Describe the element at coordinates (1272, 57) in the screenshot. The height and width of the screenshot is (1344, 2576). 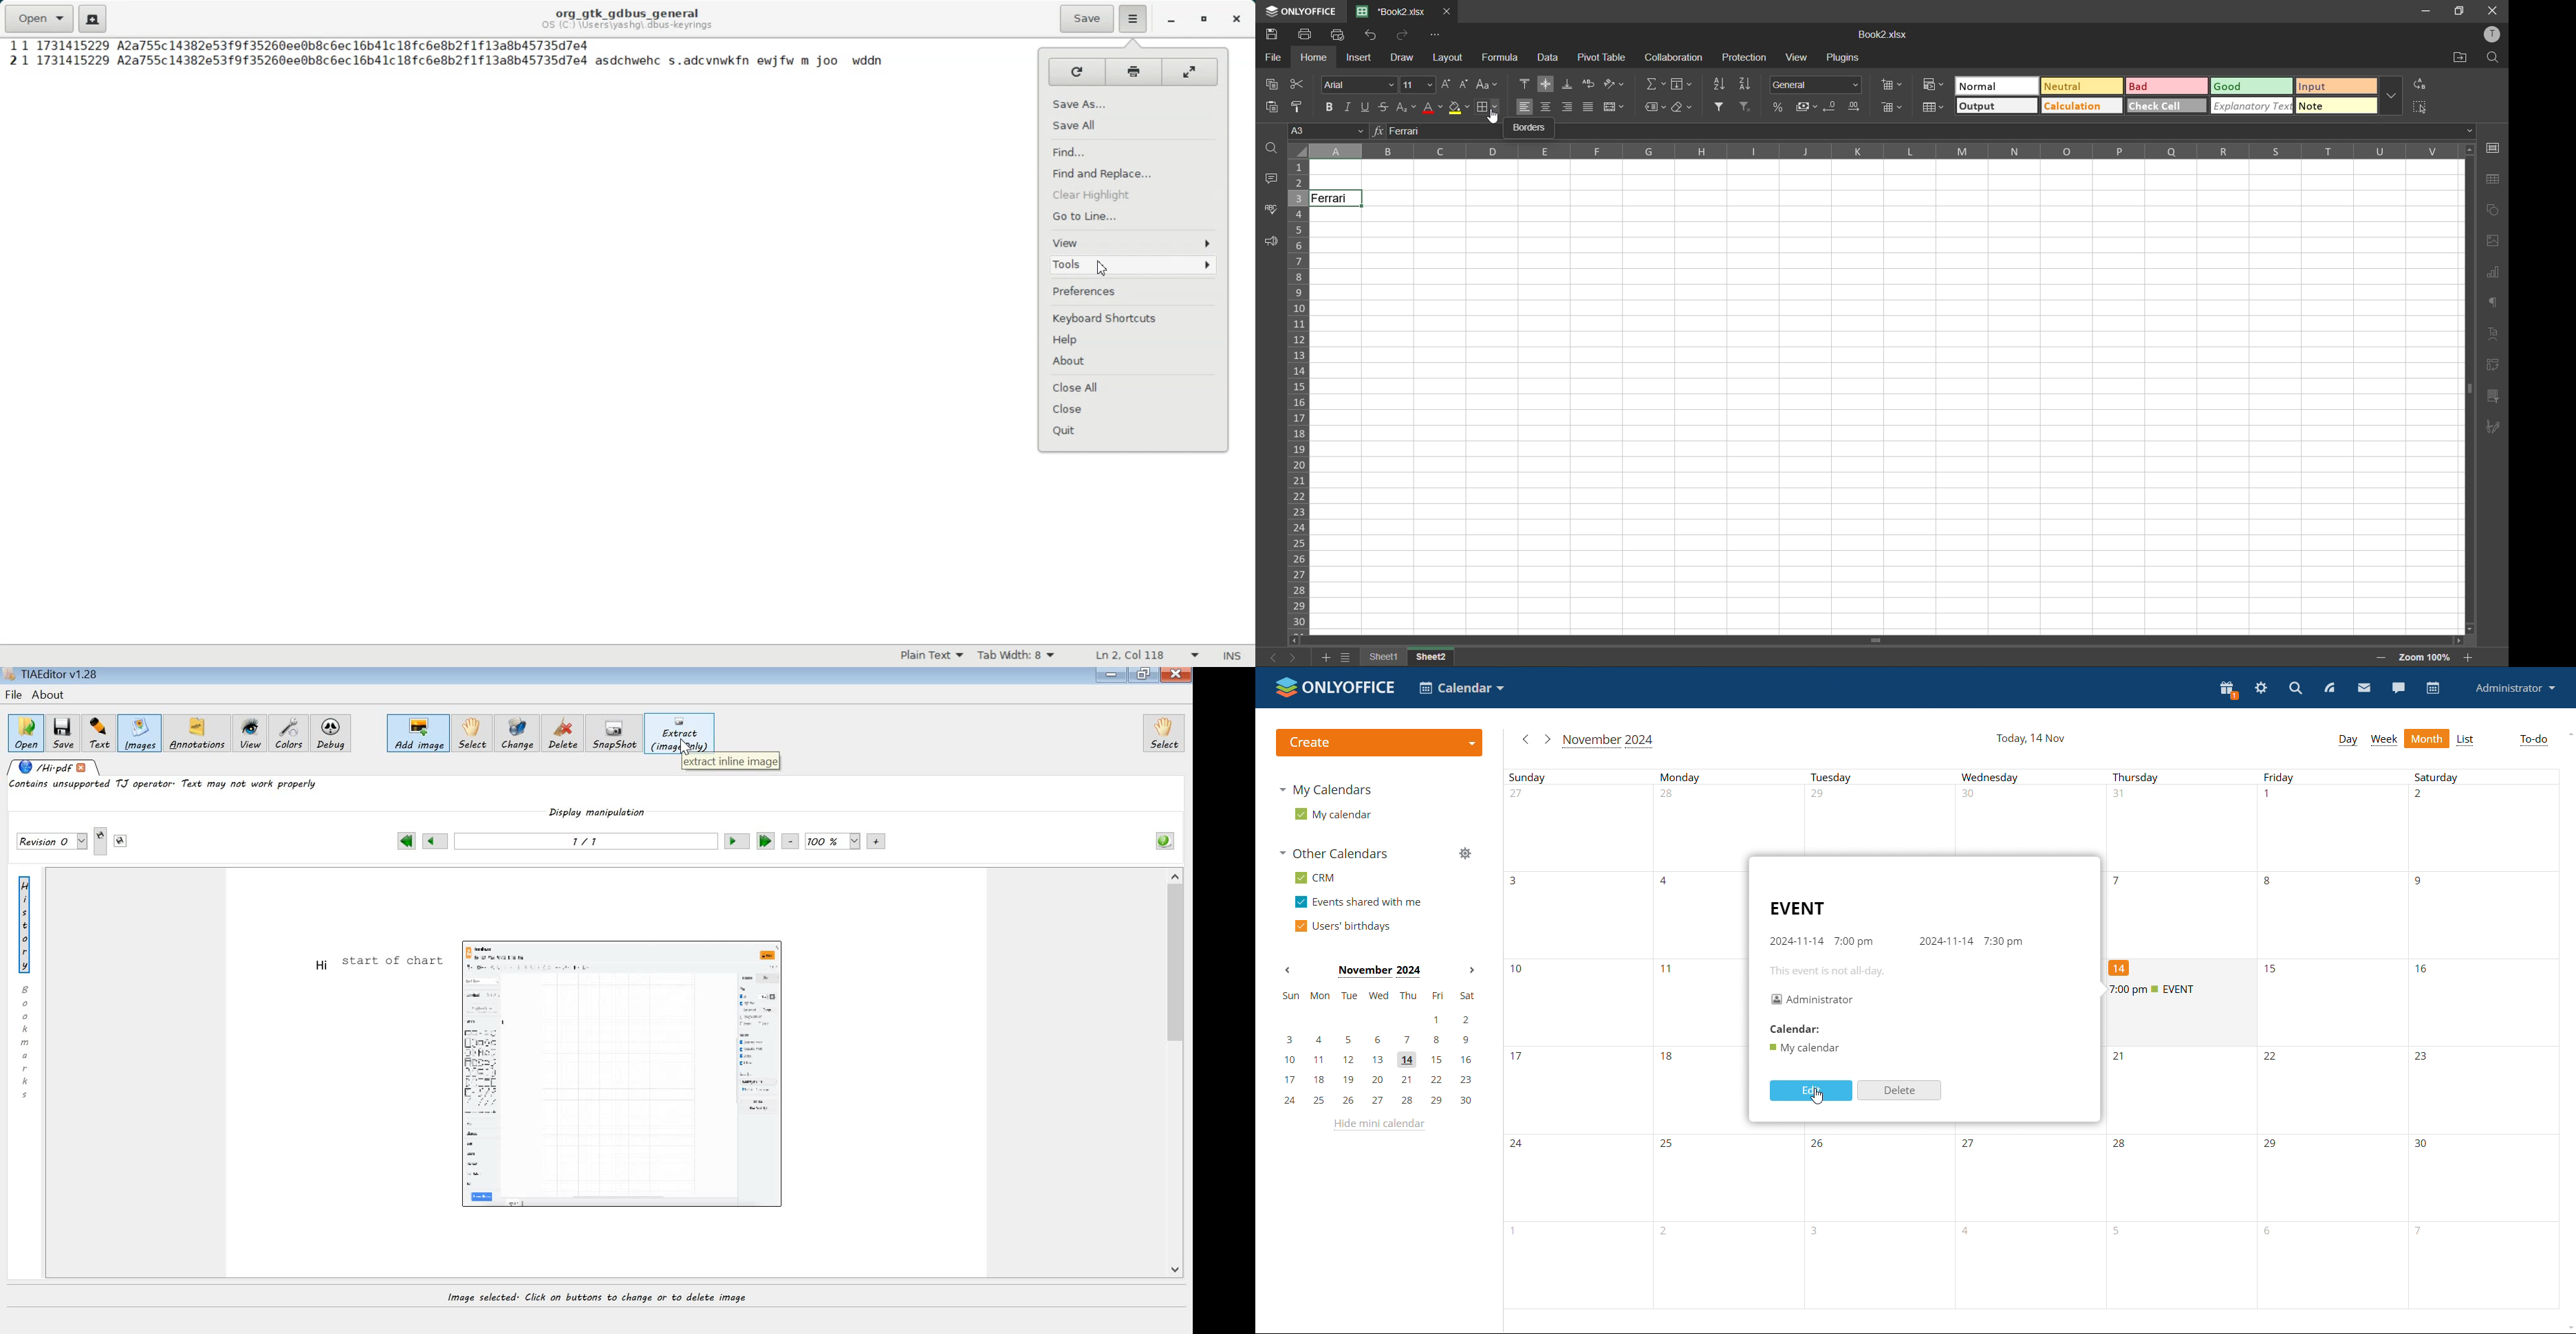
I see `file` at that location.